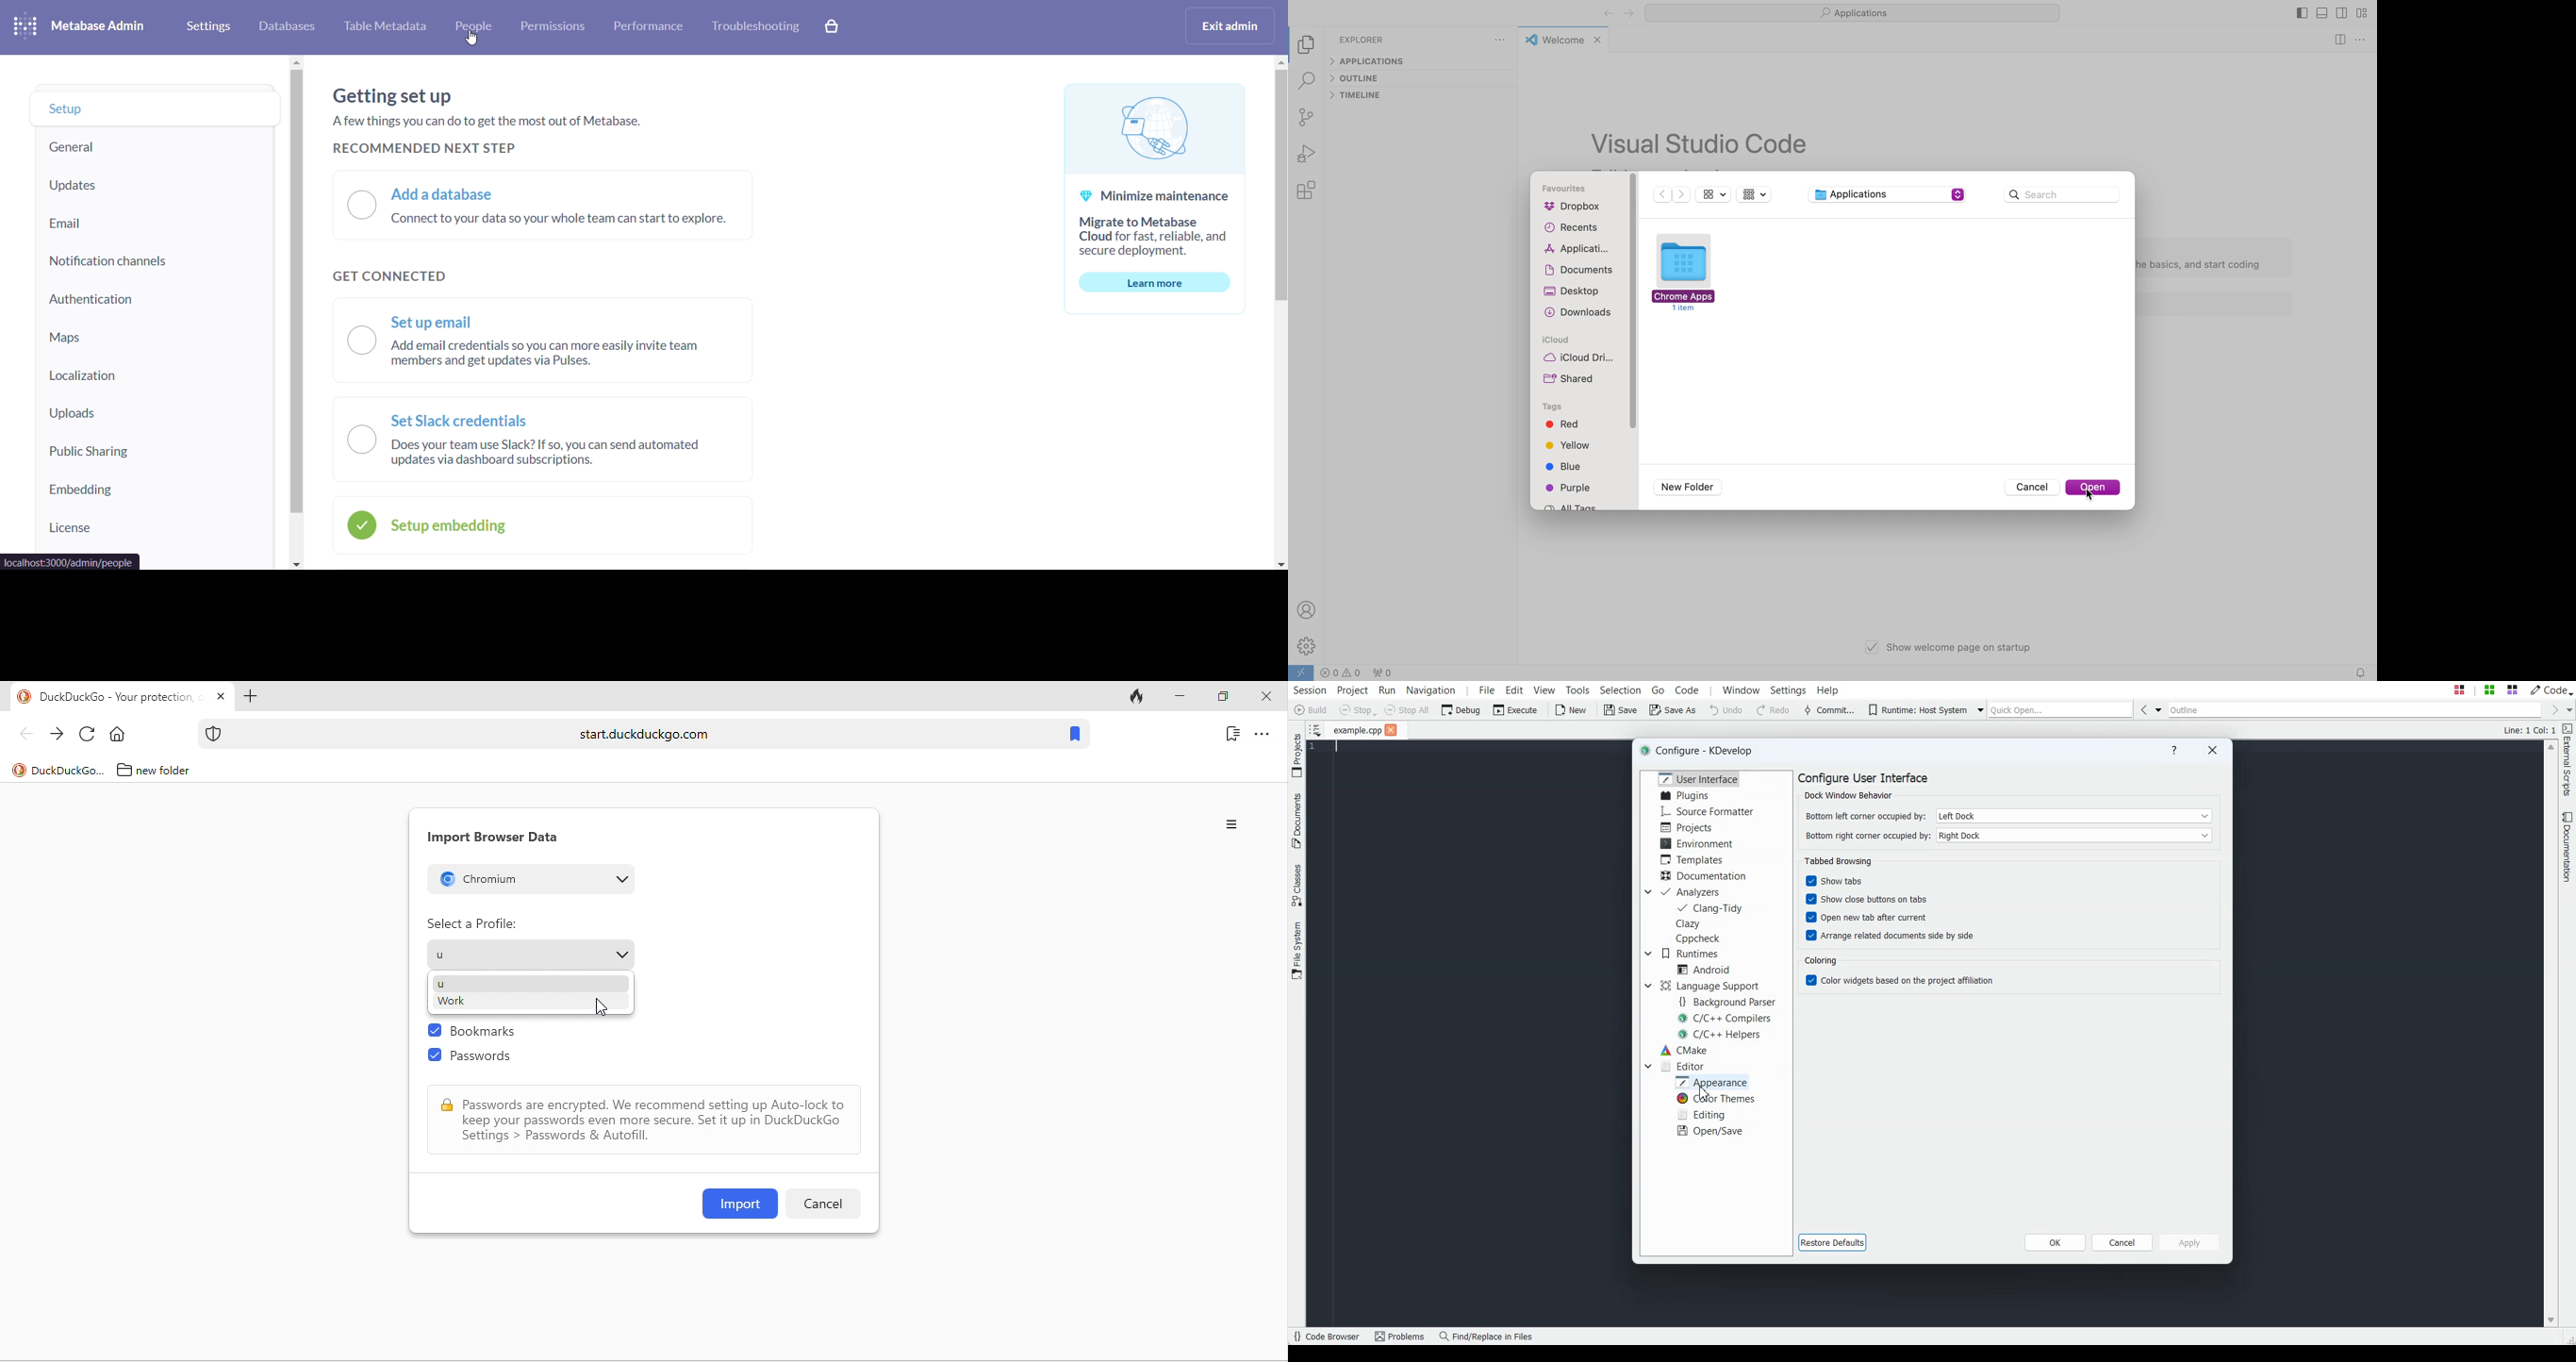 This screenshot has height=1372, width=2576. Describe the element at coordinates (537, 205) in the screenshot. I see `add a database` at that location.